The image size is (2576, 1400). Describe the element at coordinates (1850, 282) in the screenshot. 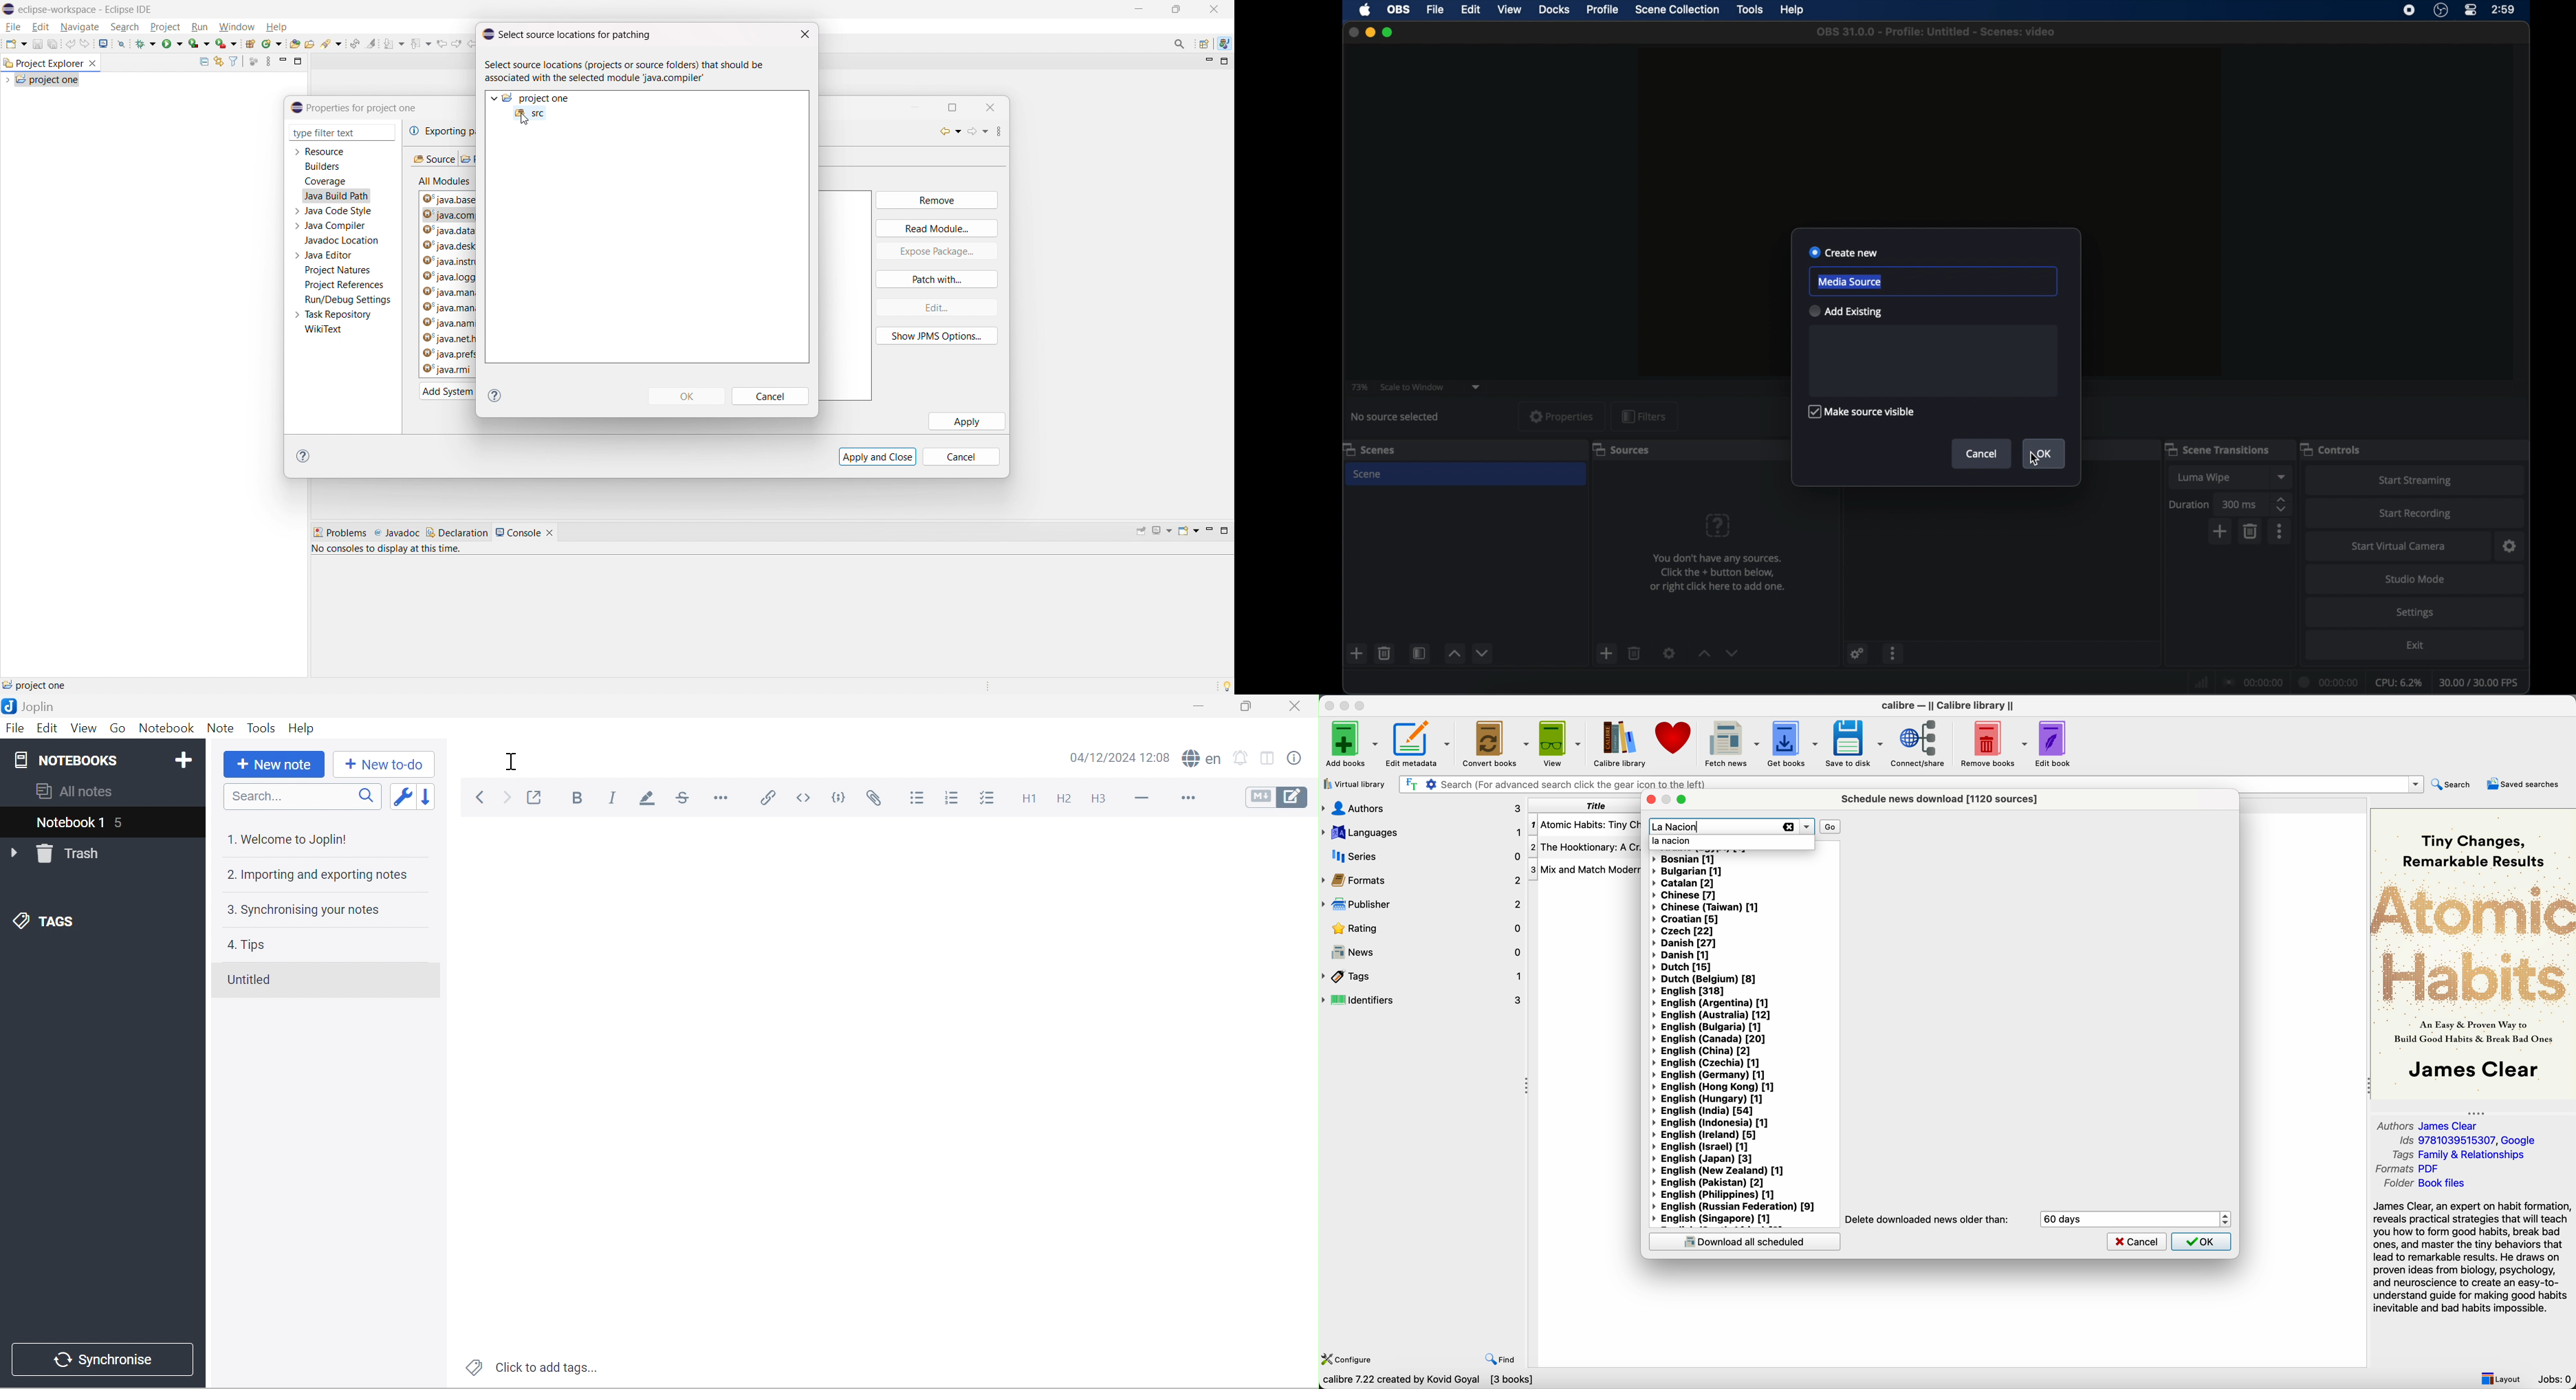

I see `media source` at that location.